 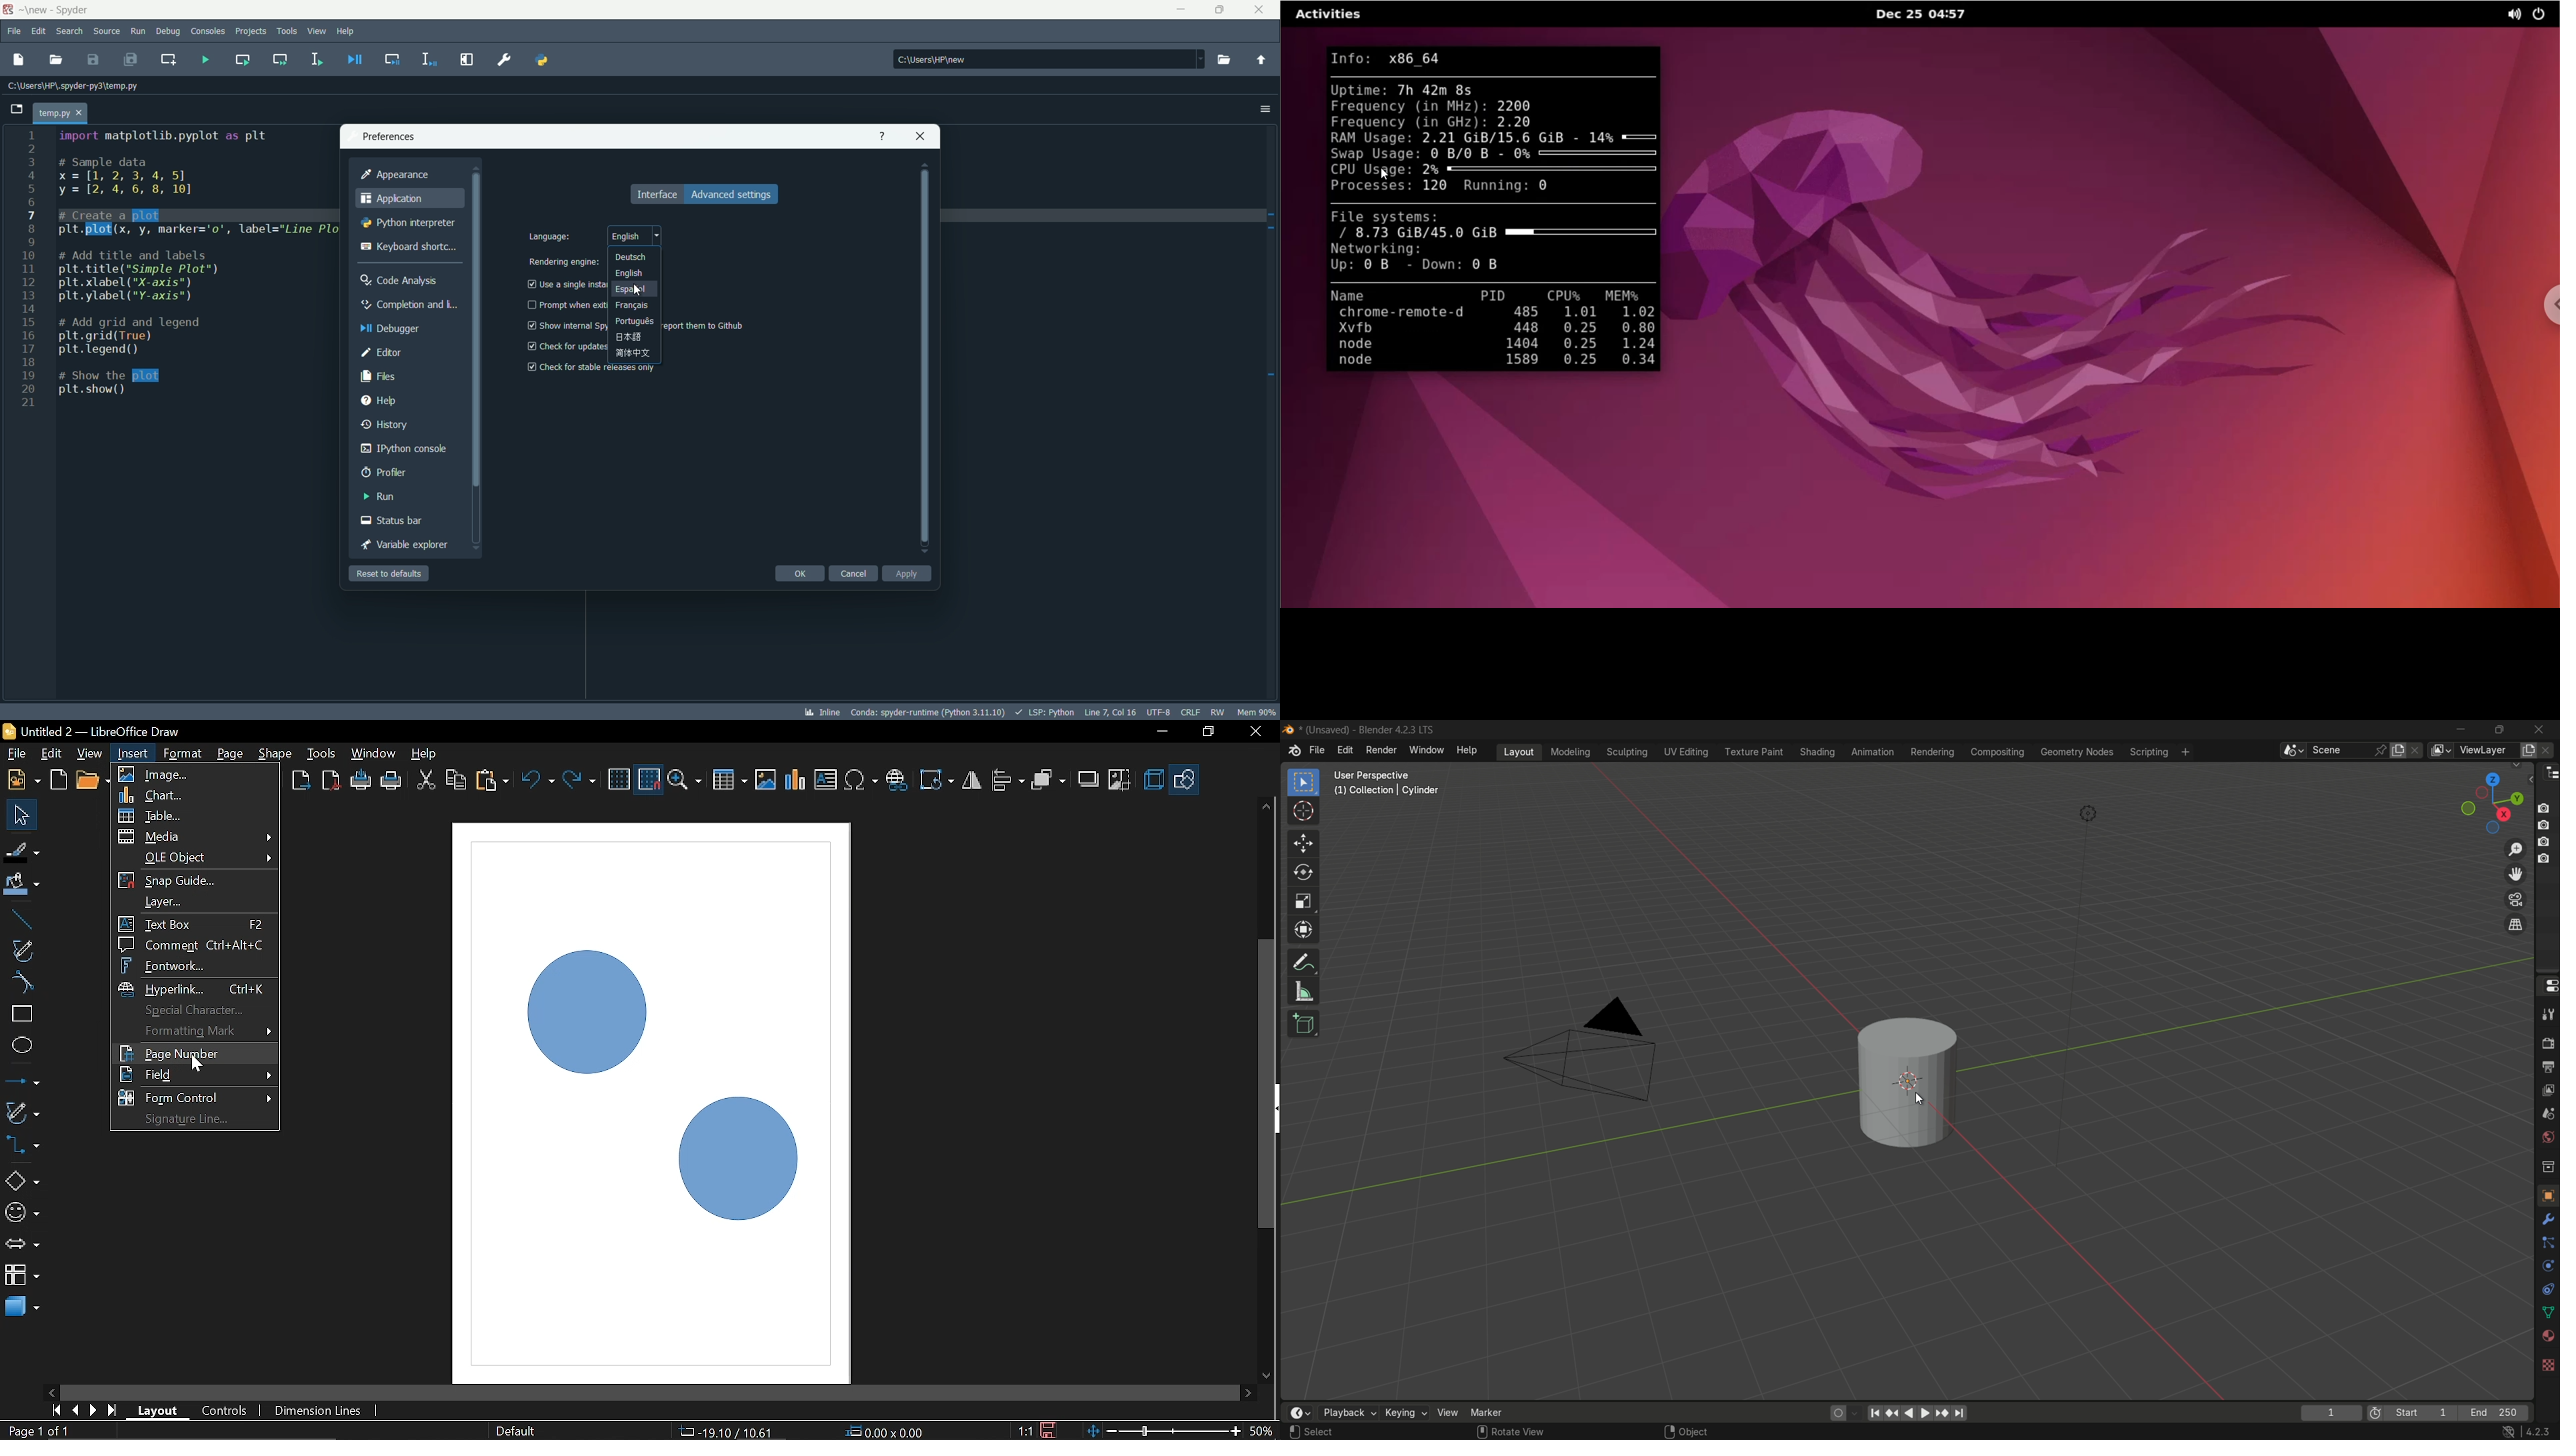 I want to click on Diagram, so click(x=796, y=780).